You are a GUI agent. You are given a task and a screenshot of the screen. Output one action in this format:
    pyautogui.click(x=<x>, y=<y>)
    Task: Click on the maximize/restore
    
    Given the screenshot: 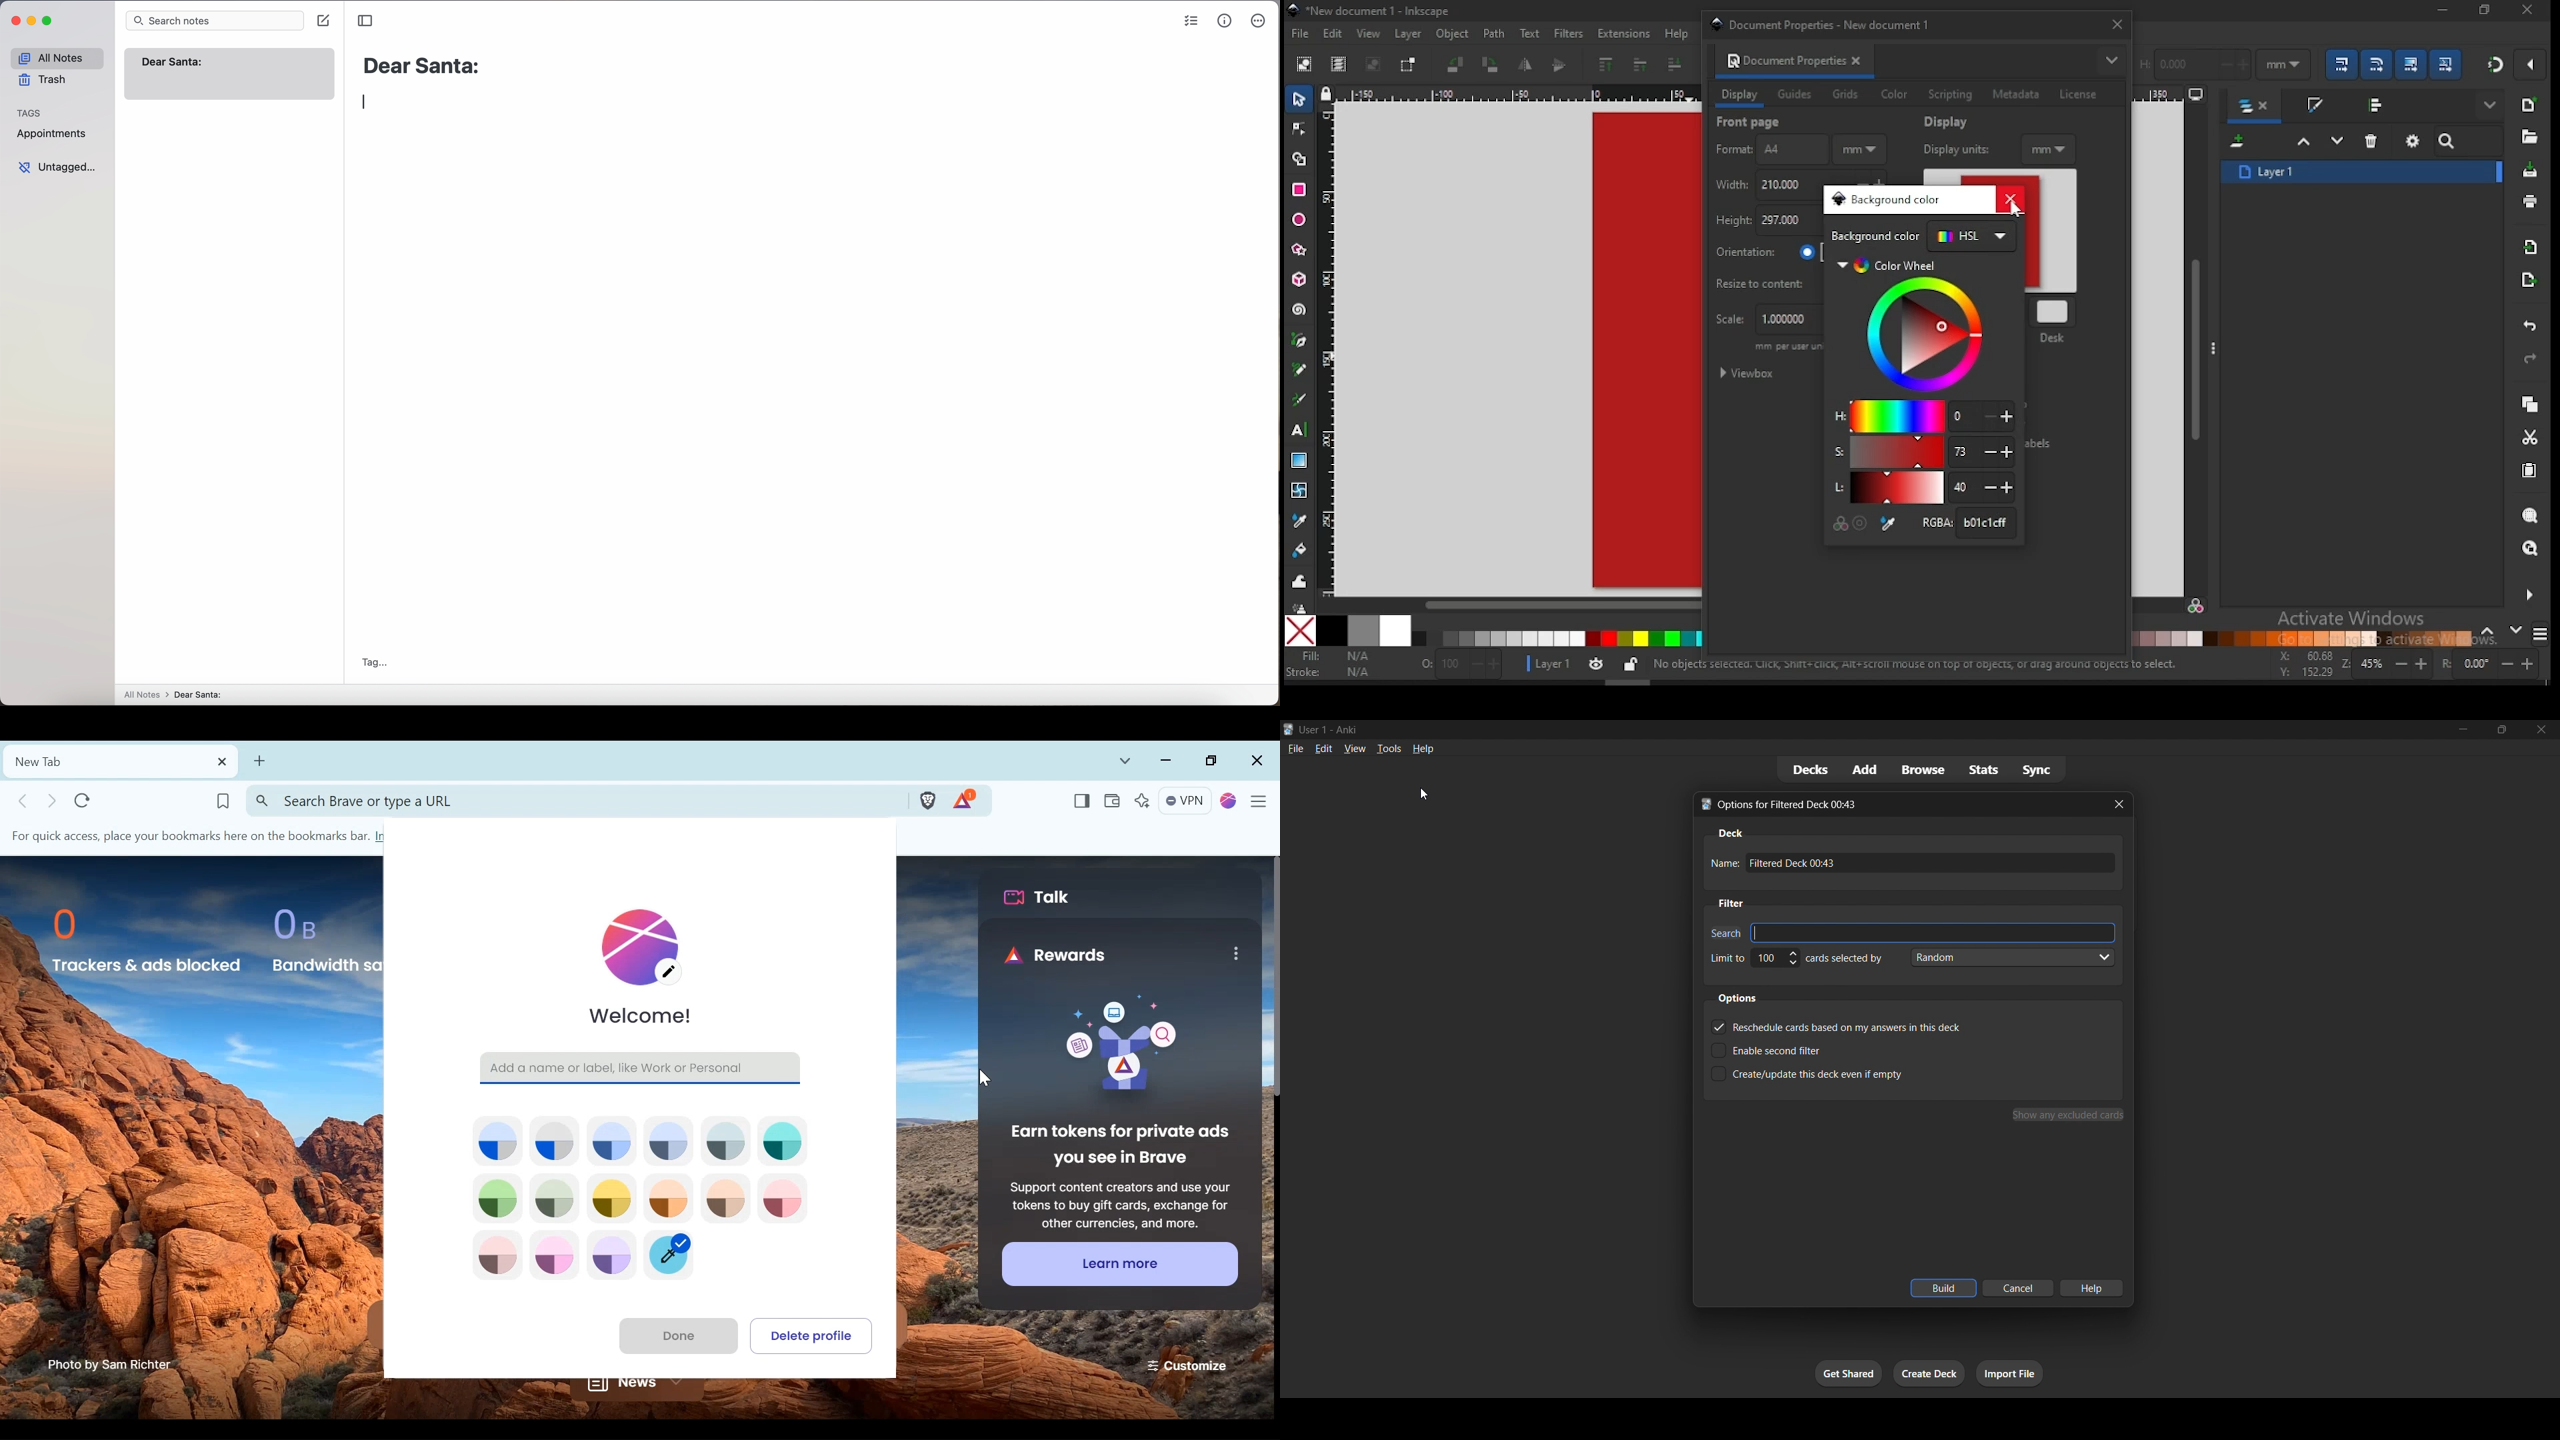 What is the action you would take?
    pyautogui.click(x=2498, y=729)
    